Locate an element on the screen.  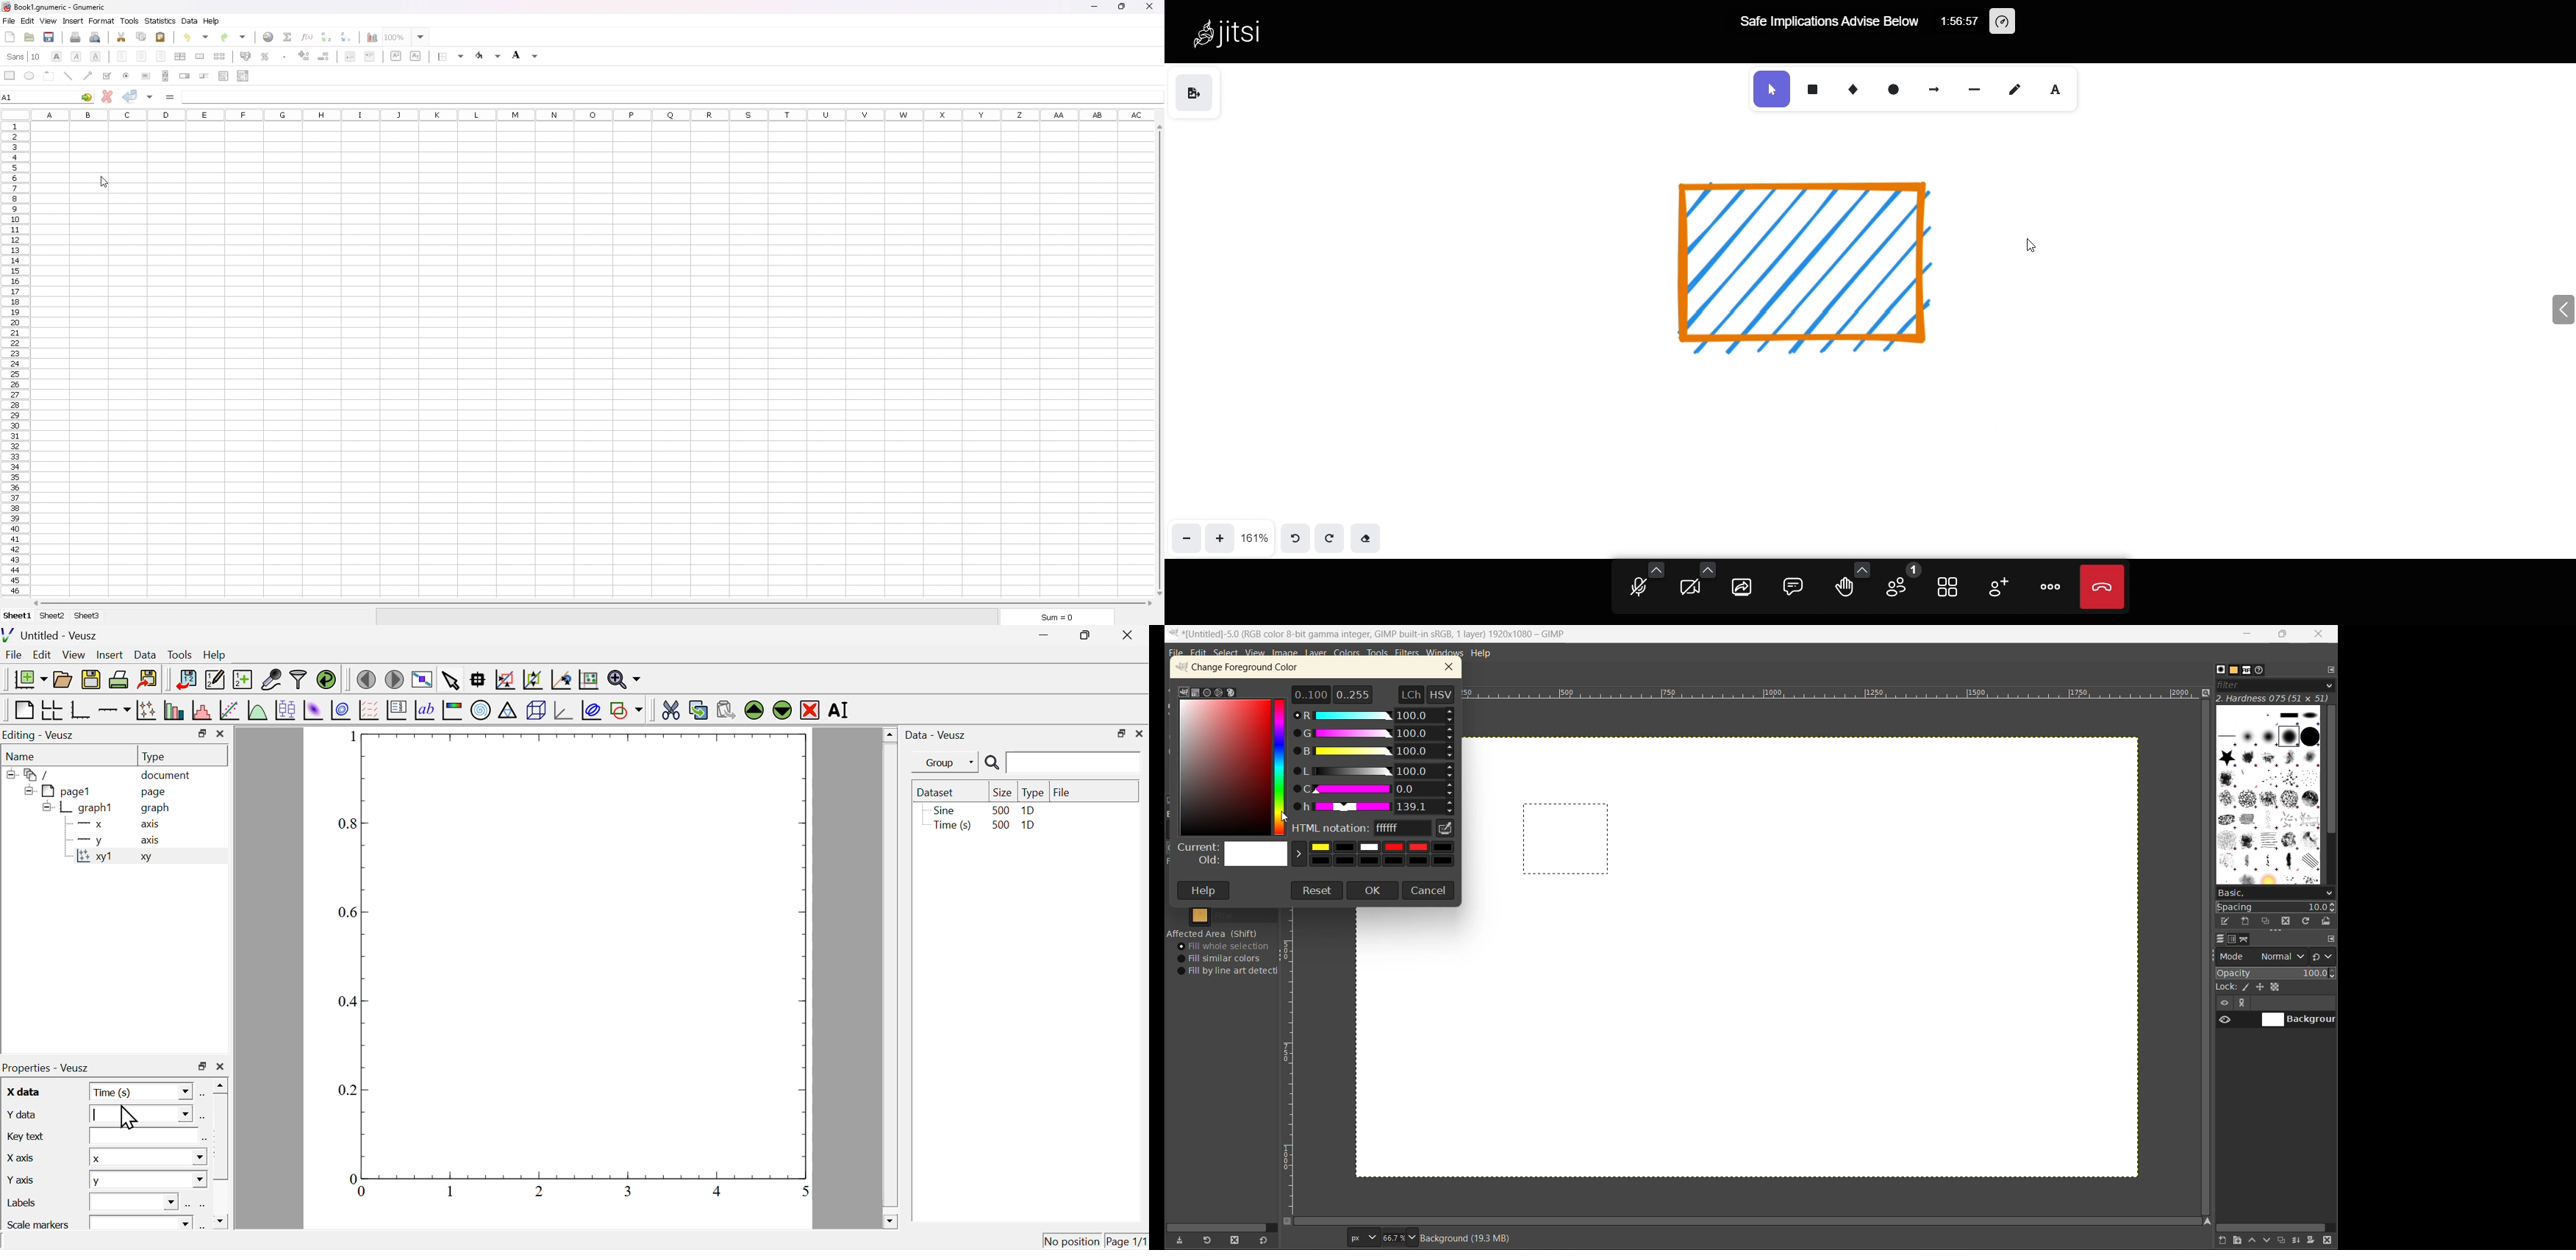
view is located at coordinates (1254, 653).